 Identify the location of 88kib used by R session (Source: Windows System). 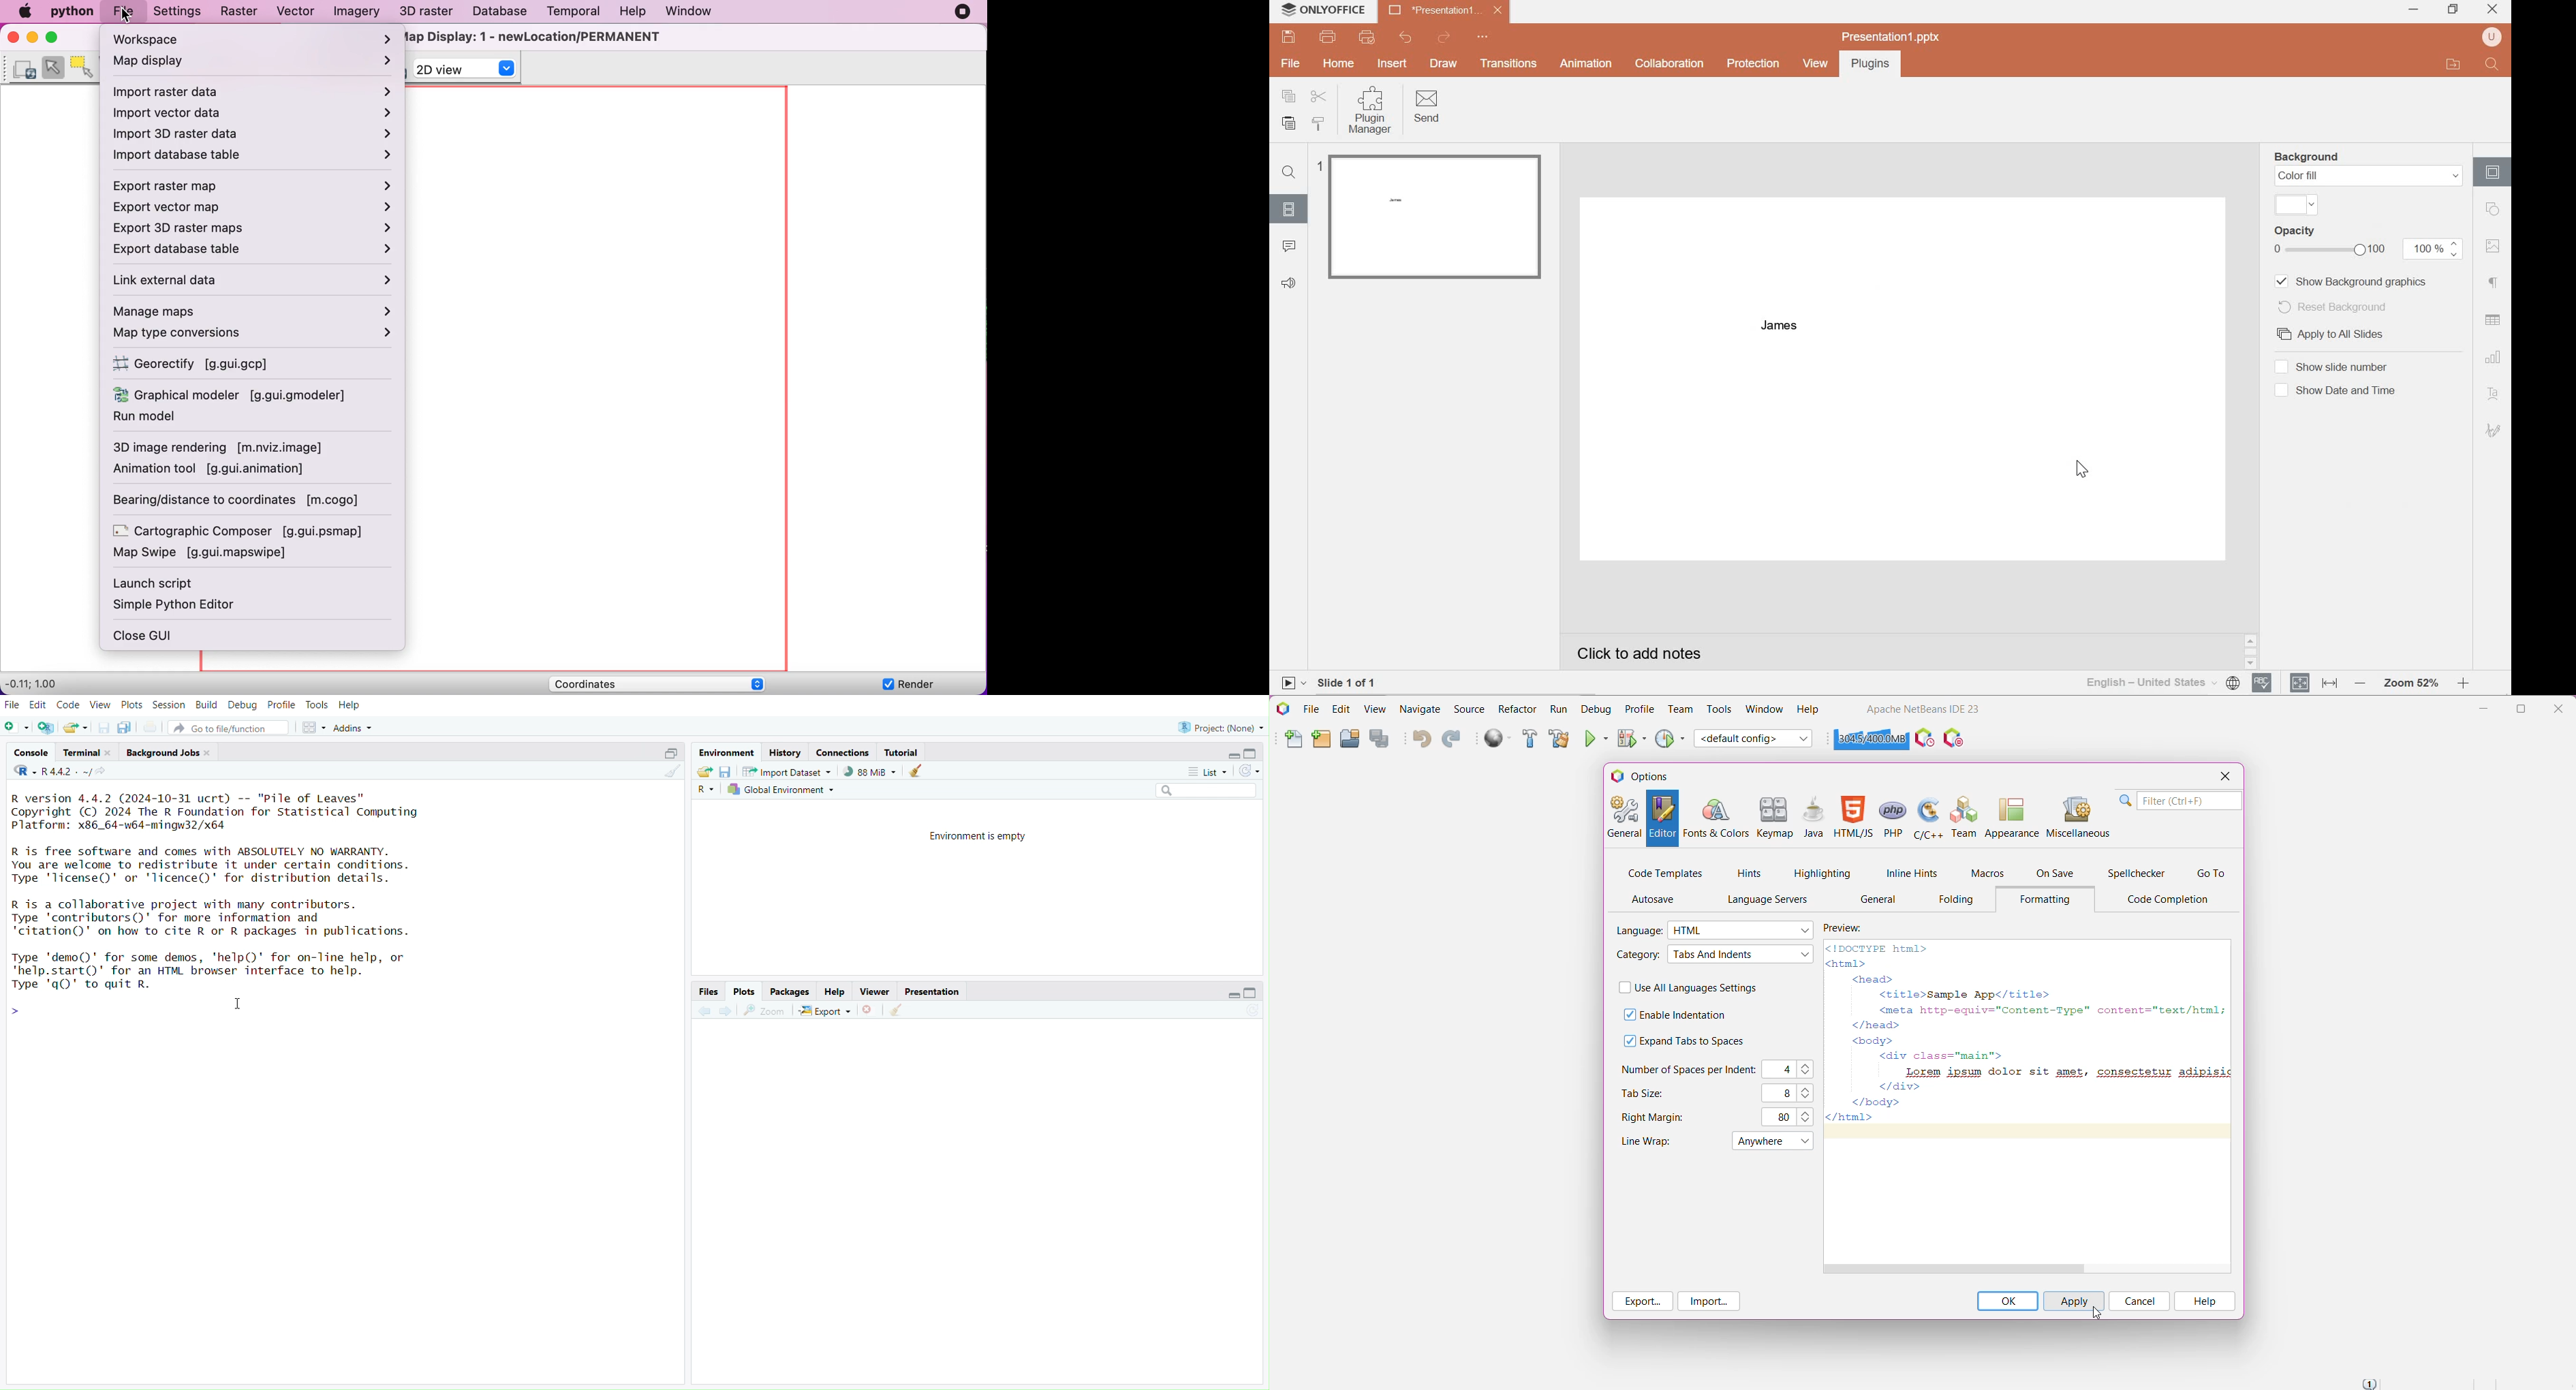
(867, 772).